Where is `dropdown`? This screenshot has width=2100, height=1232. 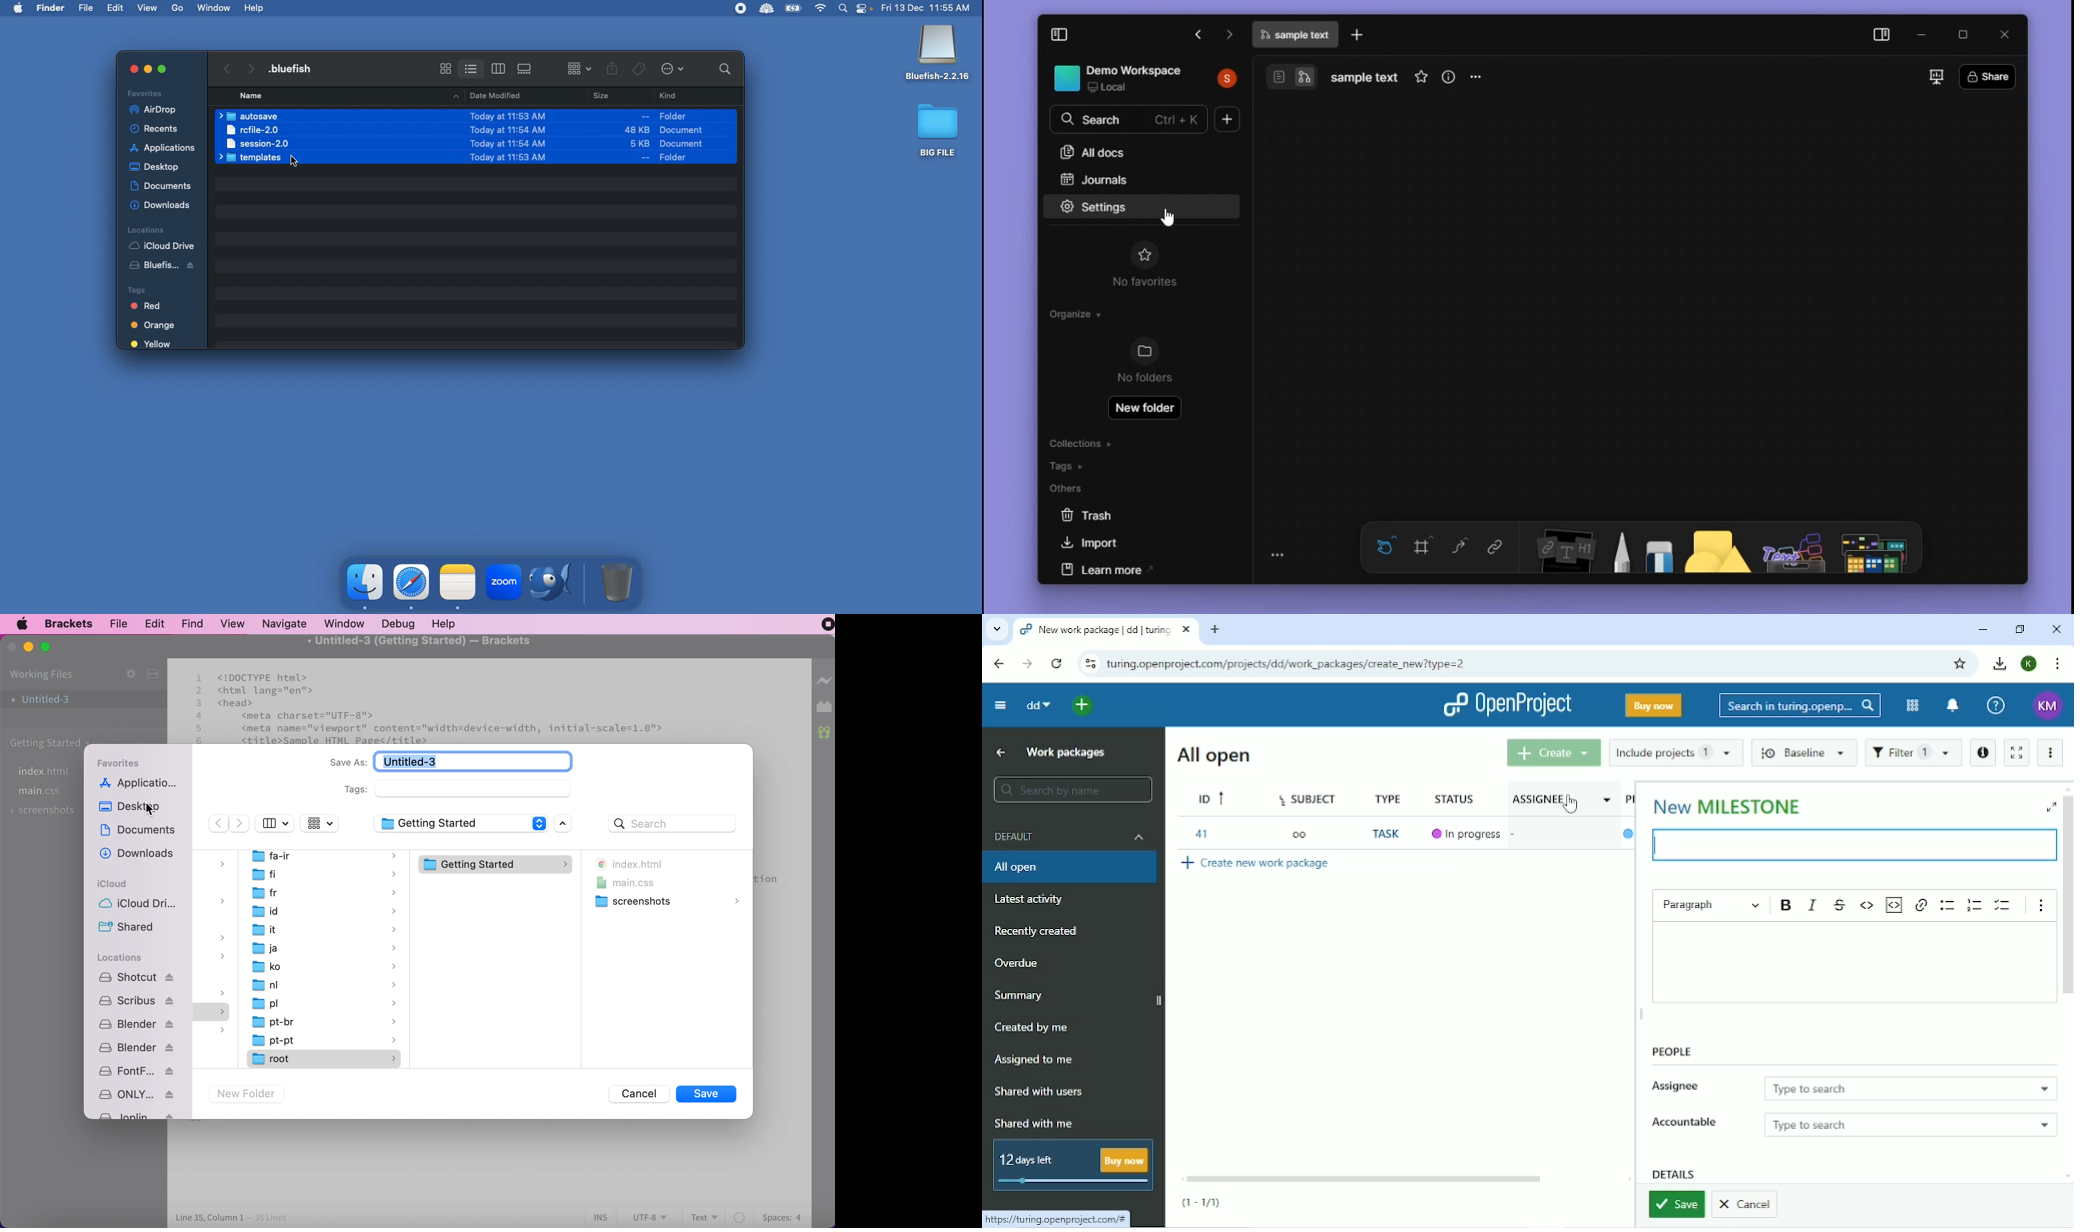 dropdown is located at coordinates (222, 957).